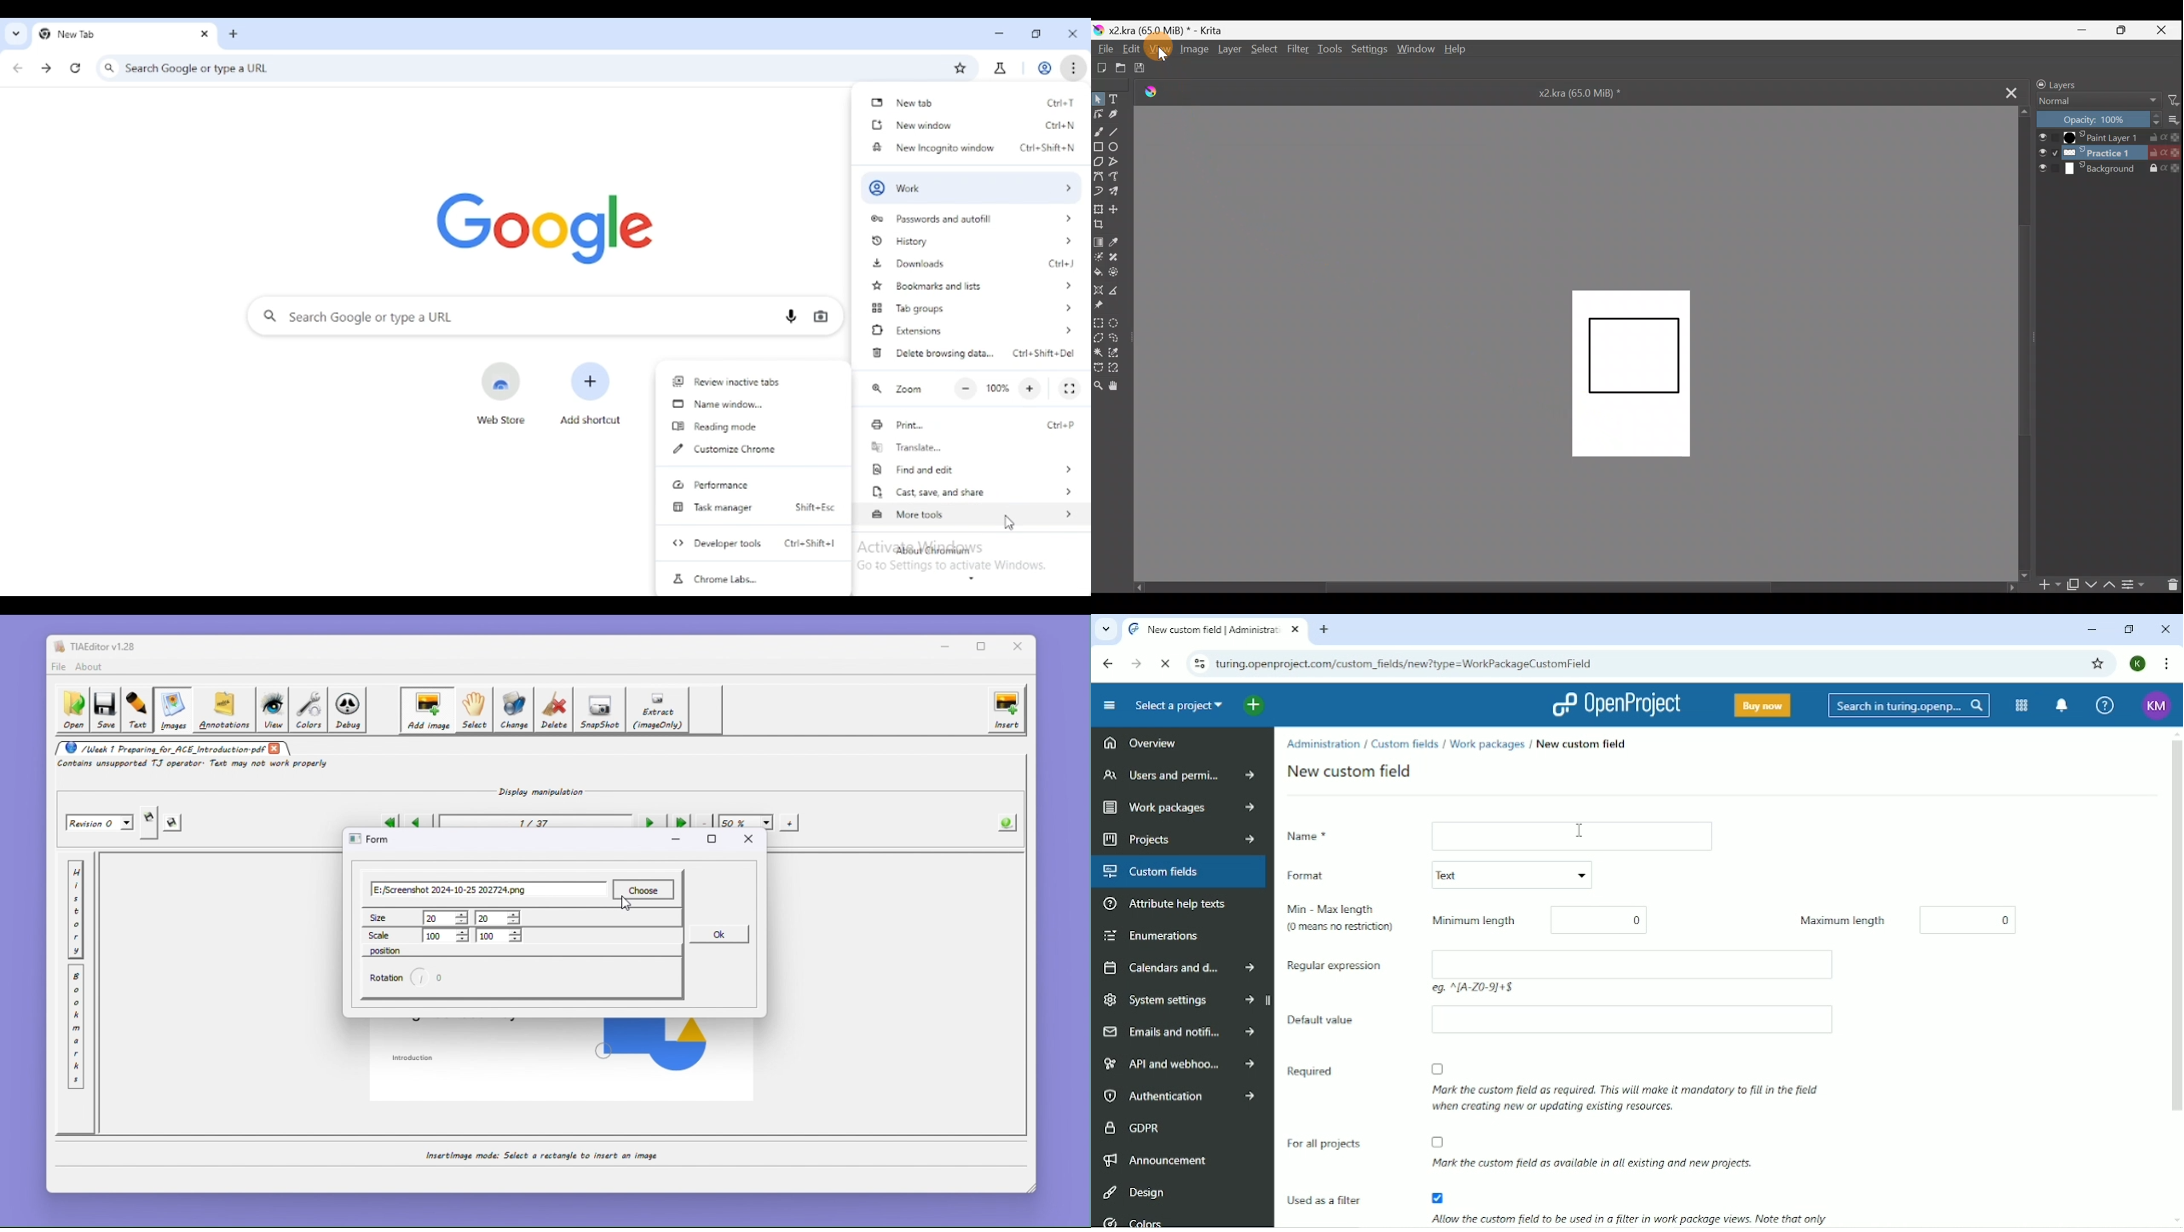 The image size is (2184, 1232). What do you see at coordinates (1046, 68) in the screenshot?
I see `profile` at bounding box center [1046, 68].